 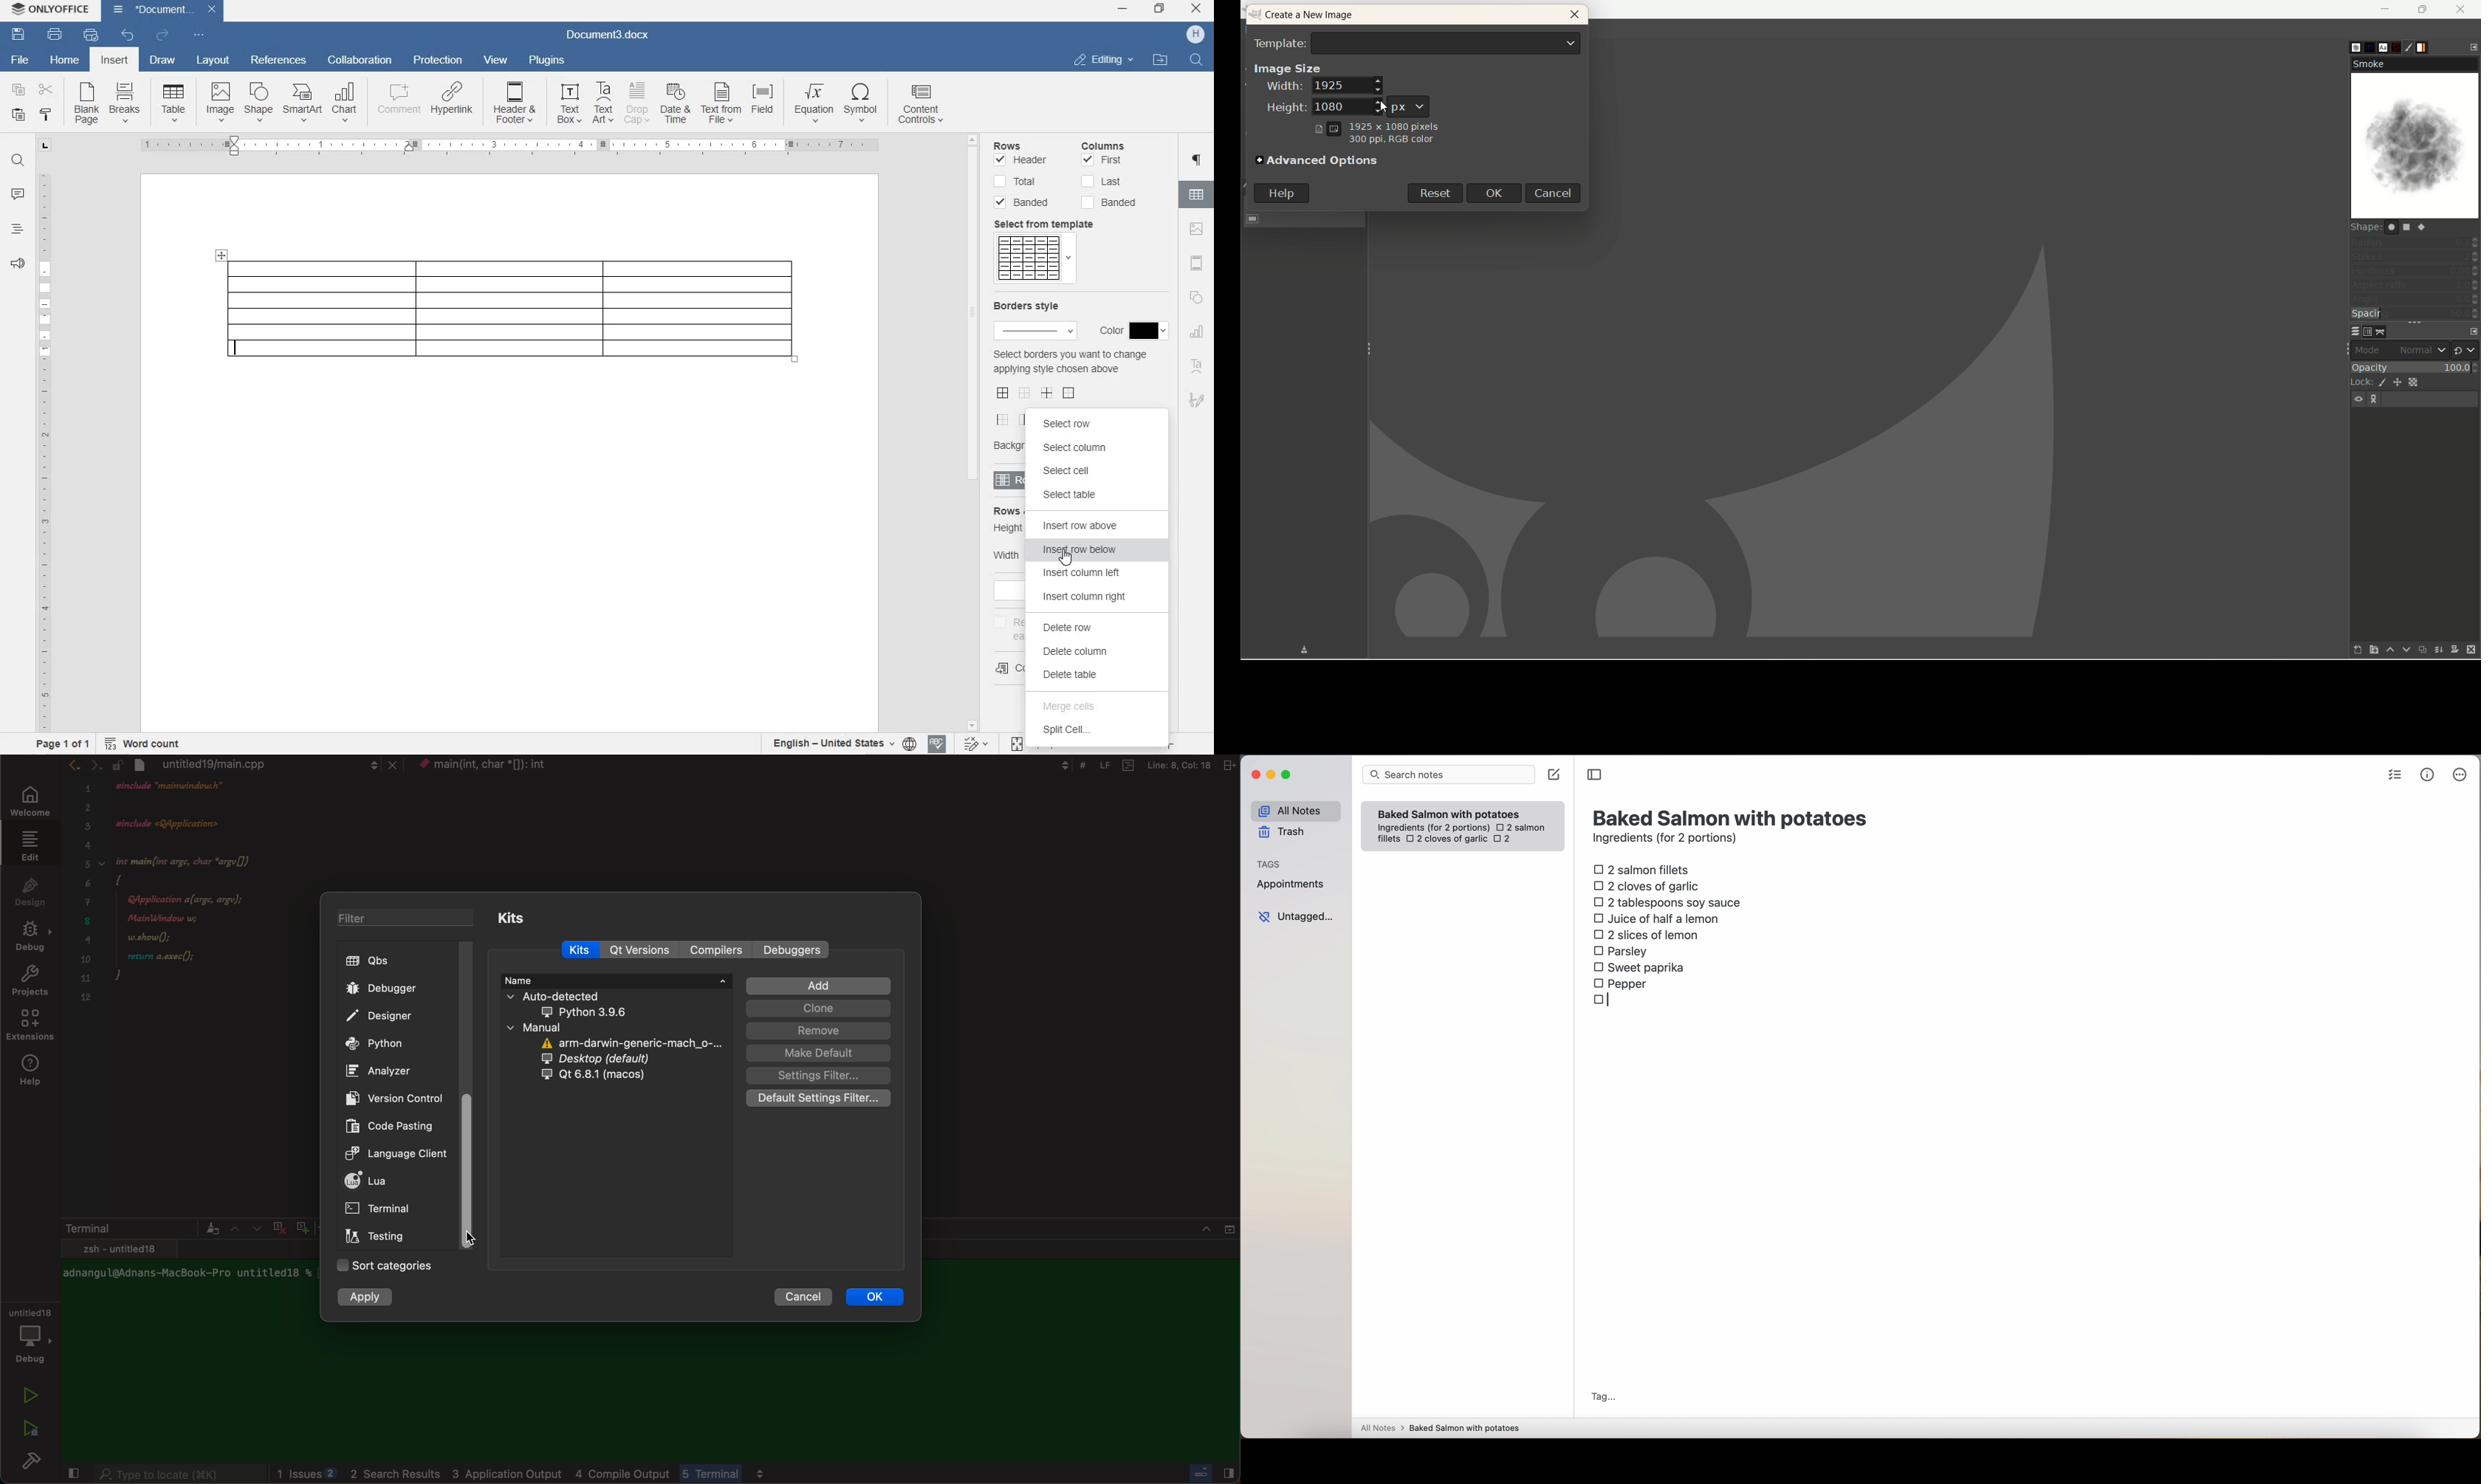 What do you see at coordinates (971, 434) in the screenshot?
I see `SCROLLBAR` at bounding box center [971, 434].